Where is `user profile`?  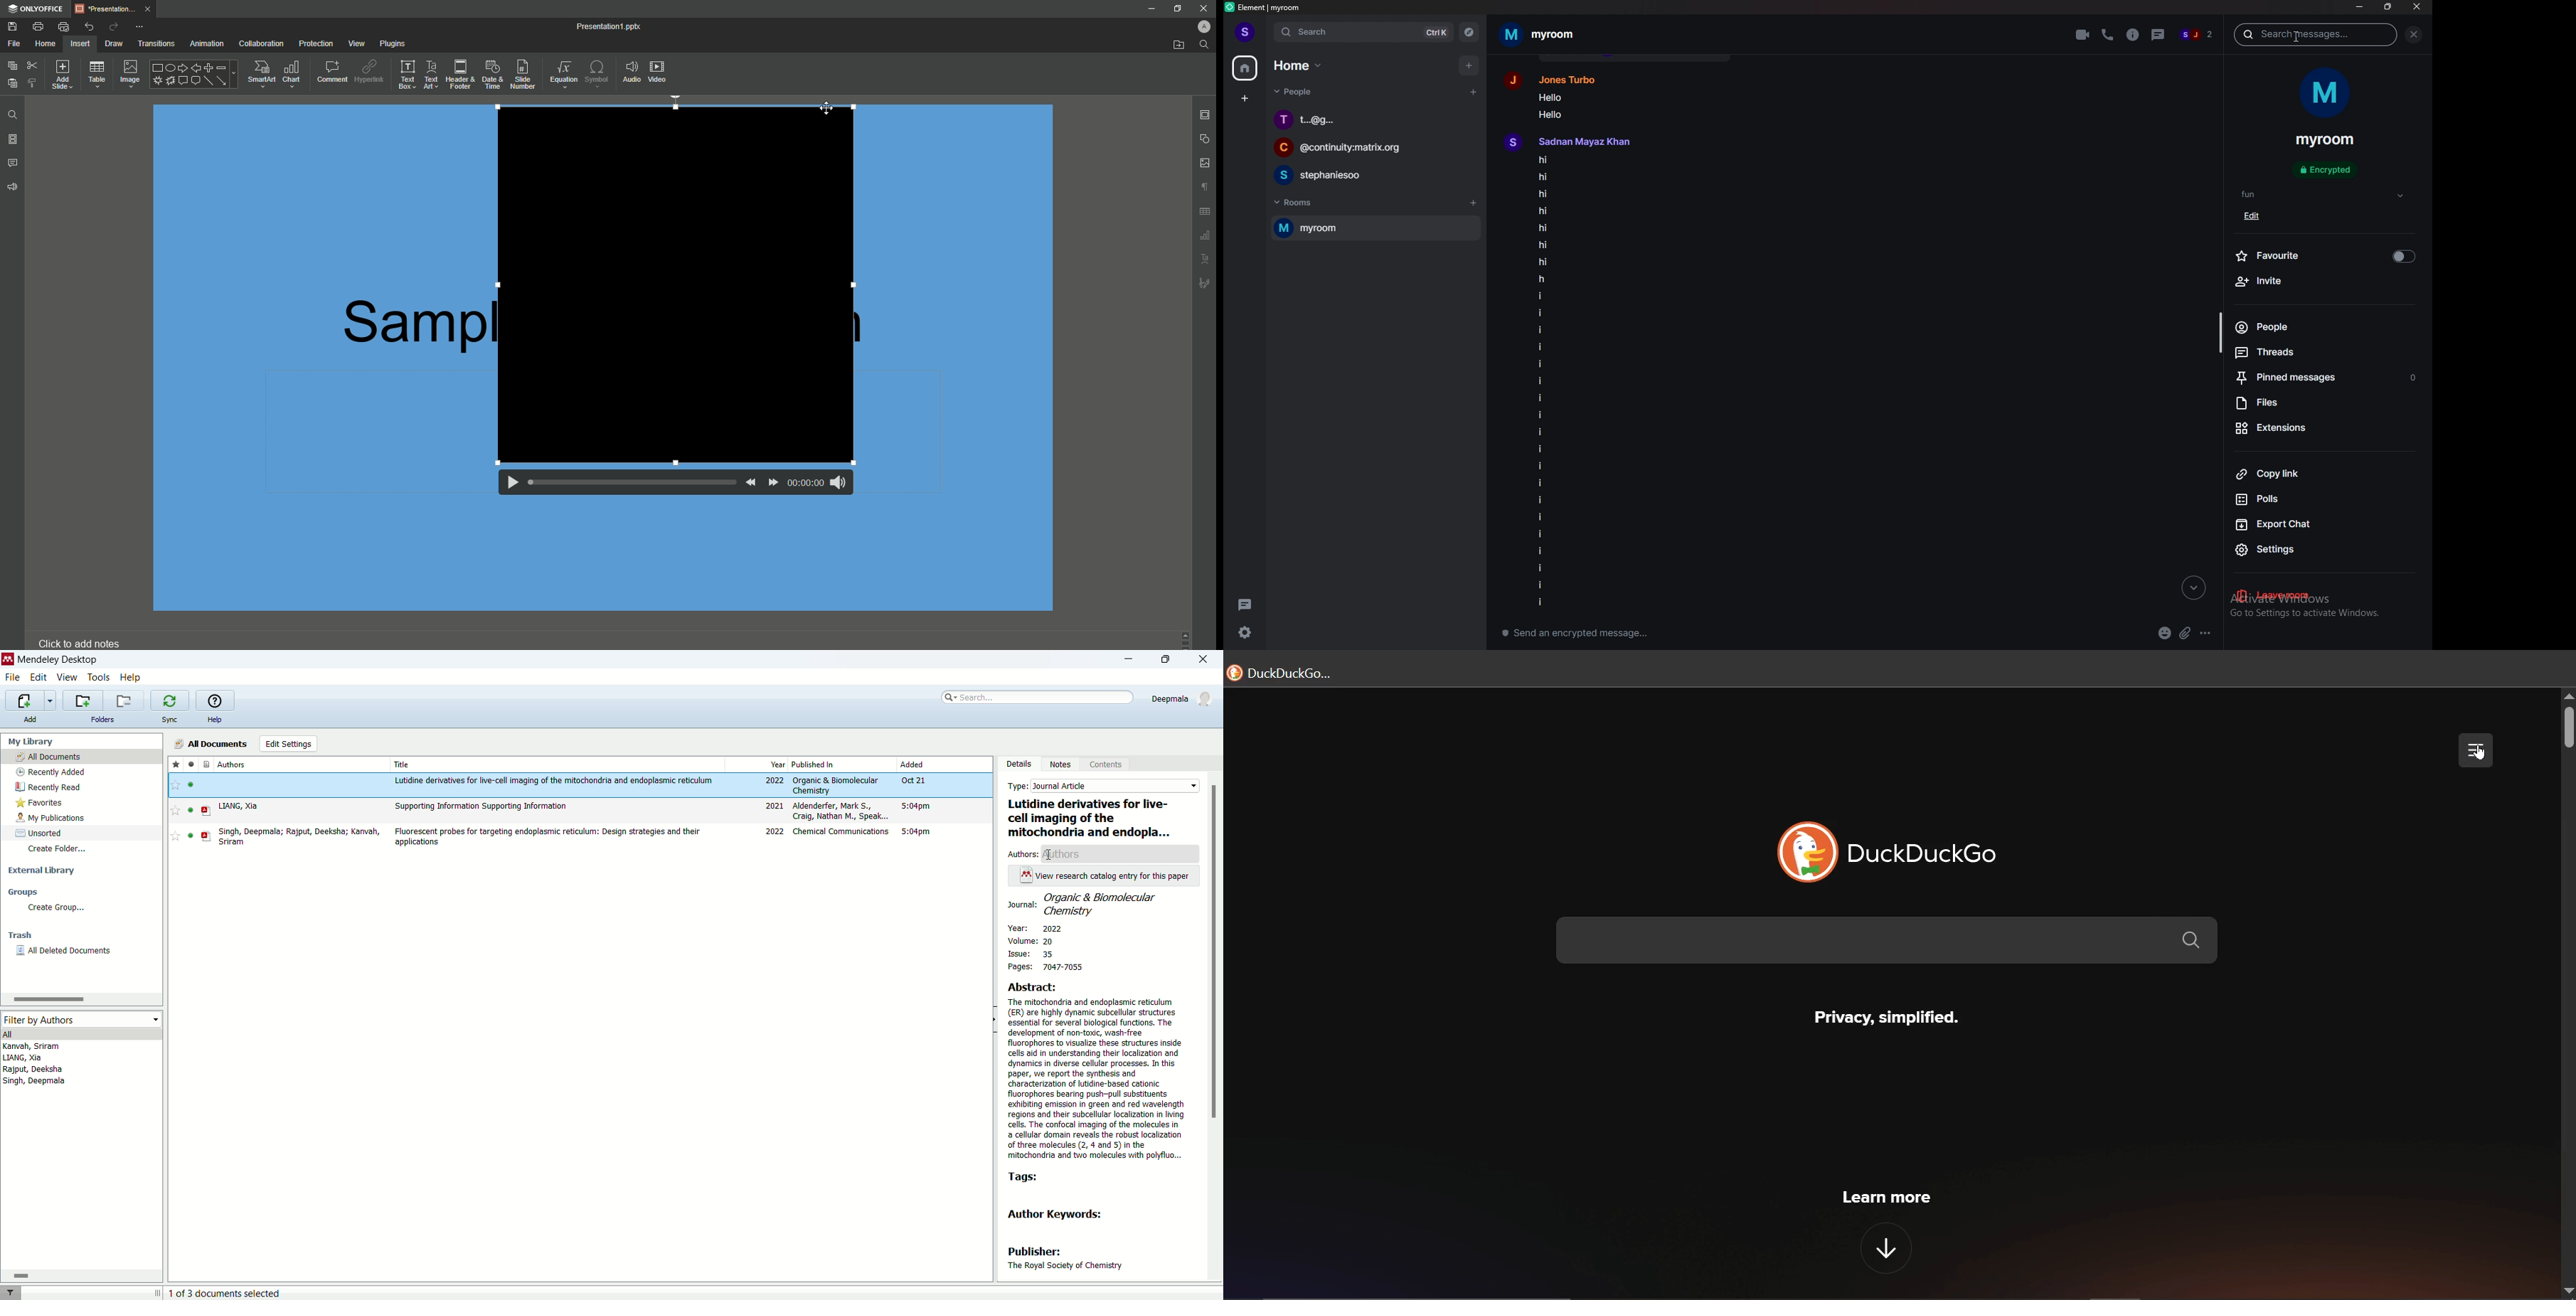
user profile is located at coordinates (1581, 141).